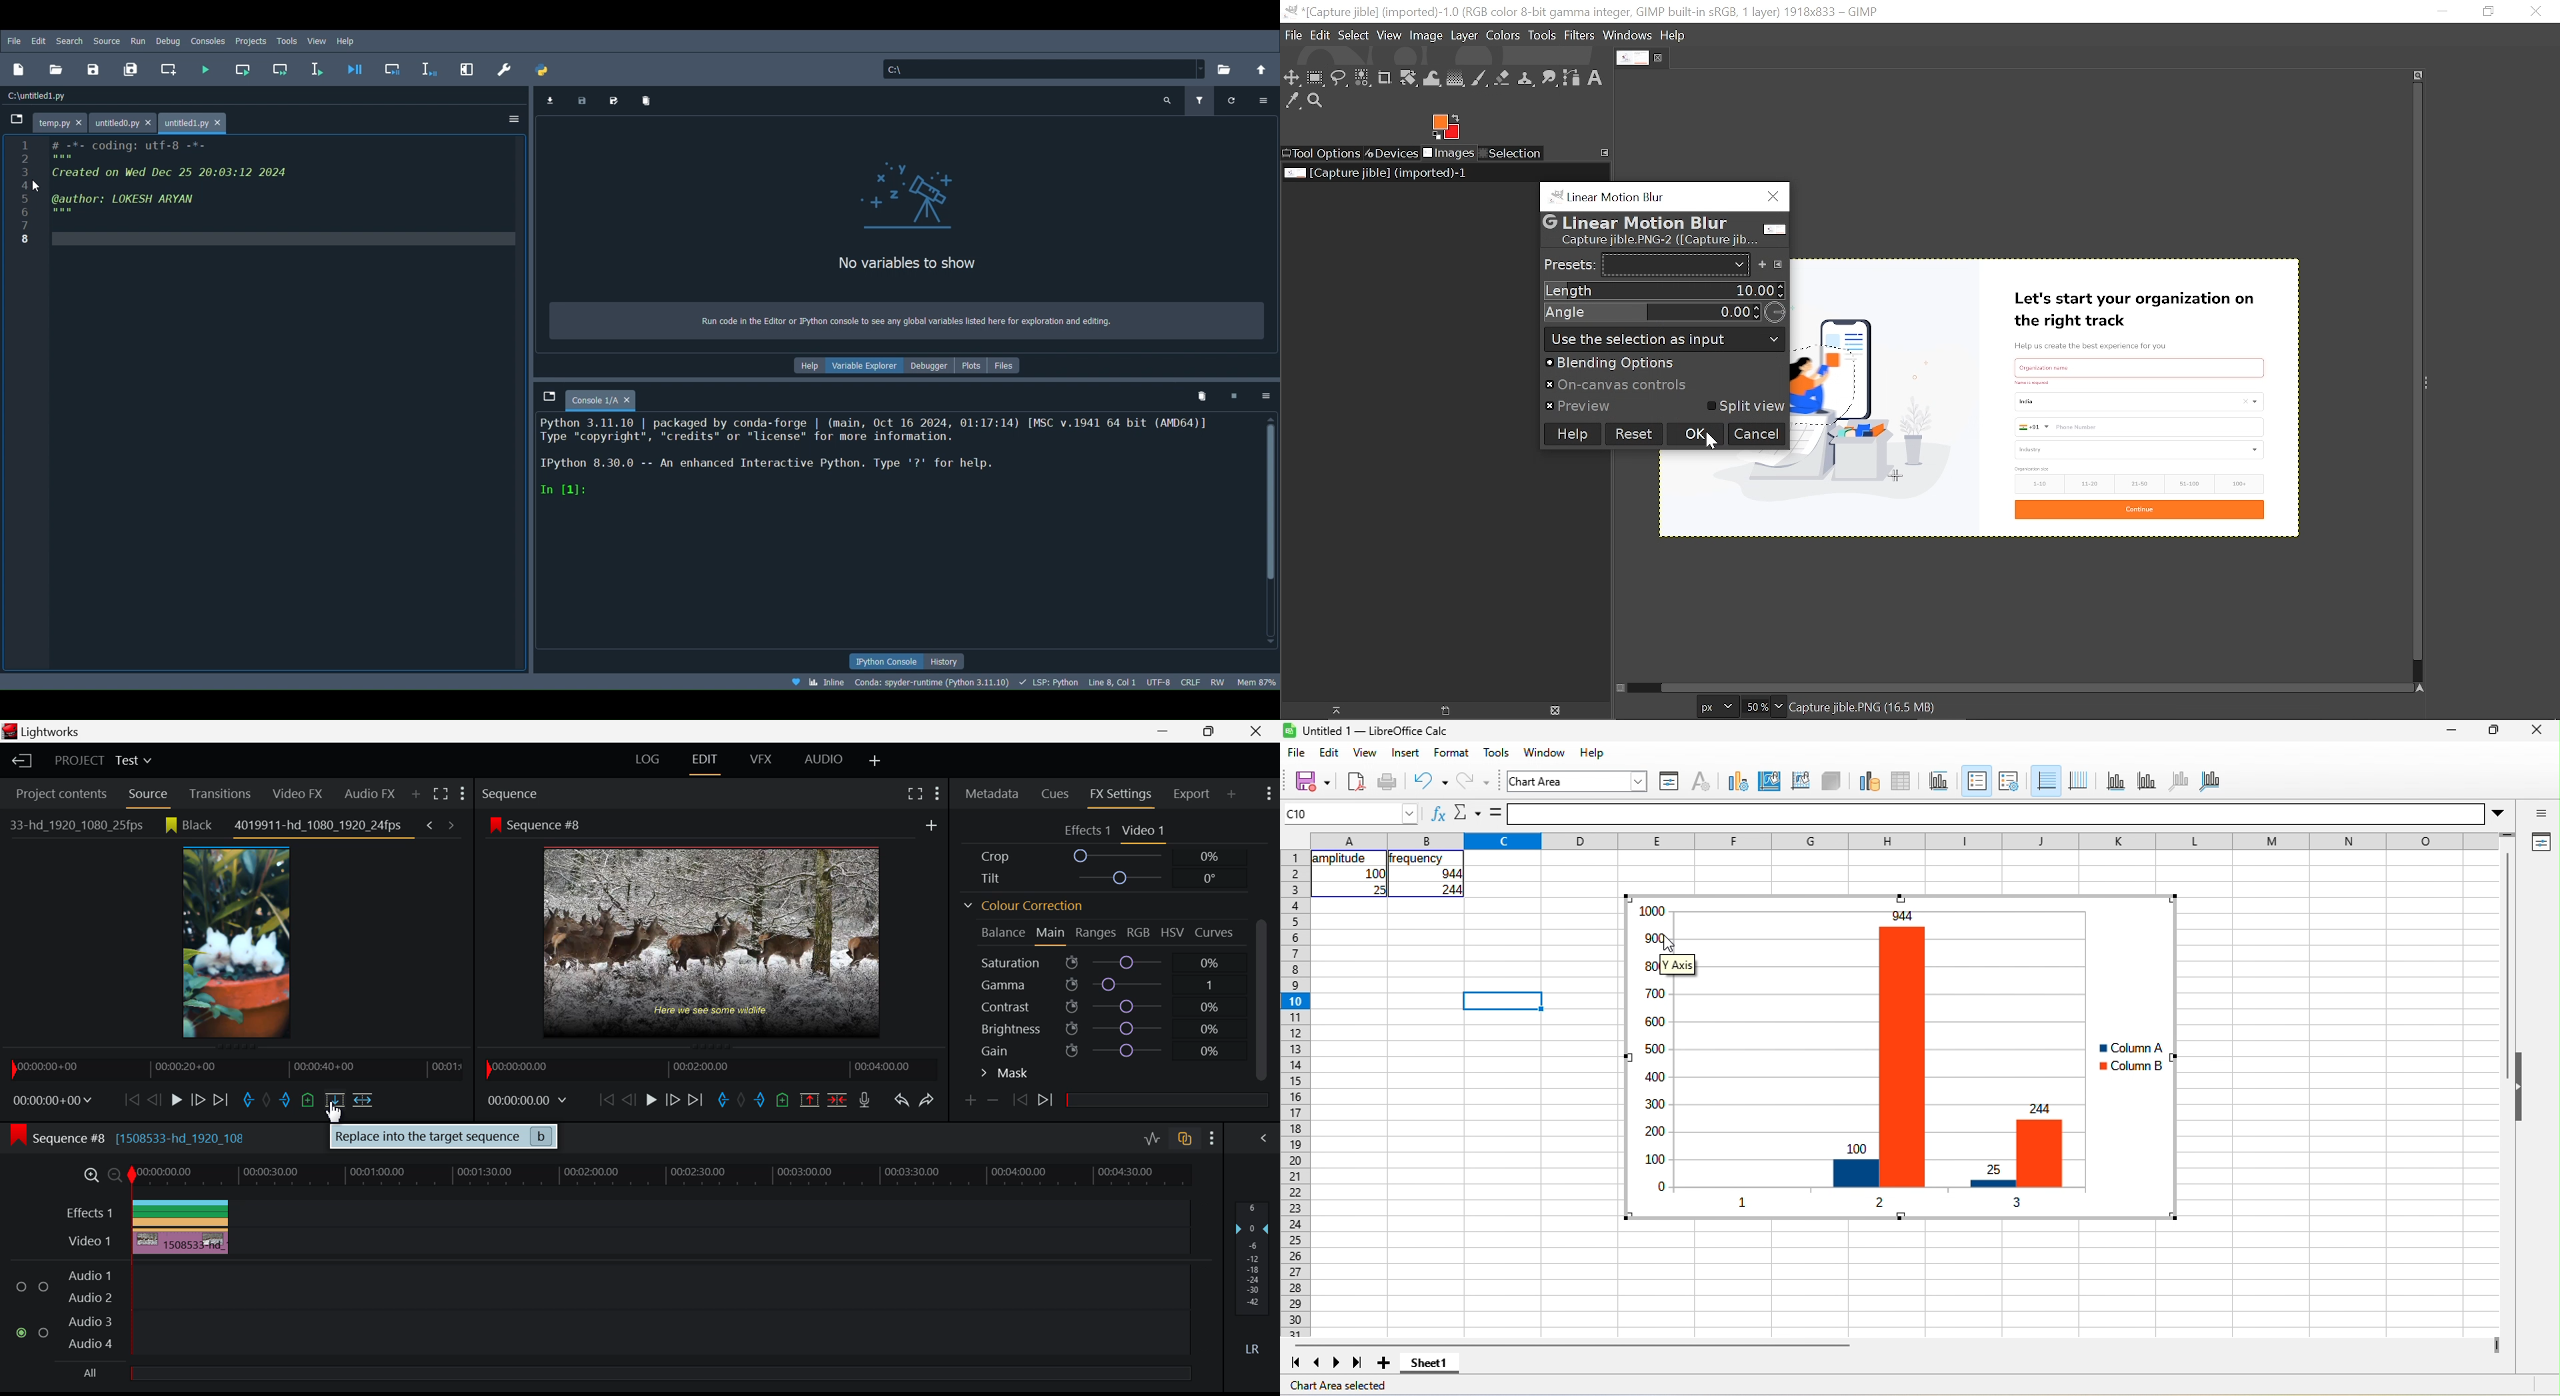 The image size is (2576, 1400). I want to click on Frame Time, so click(529, 1098).